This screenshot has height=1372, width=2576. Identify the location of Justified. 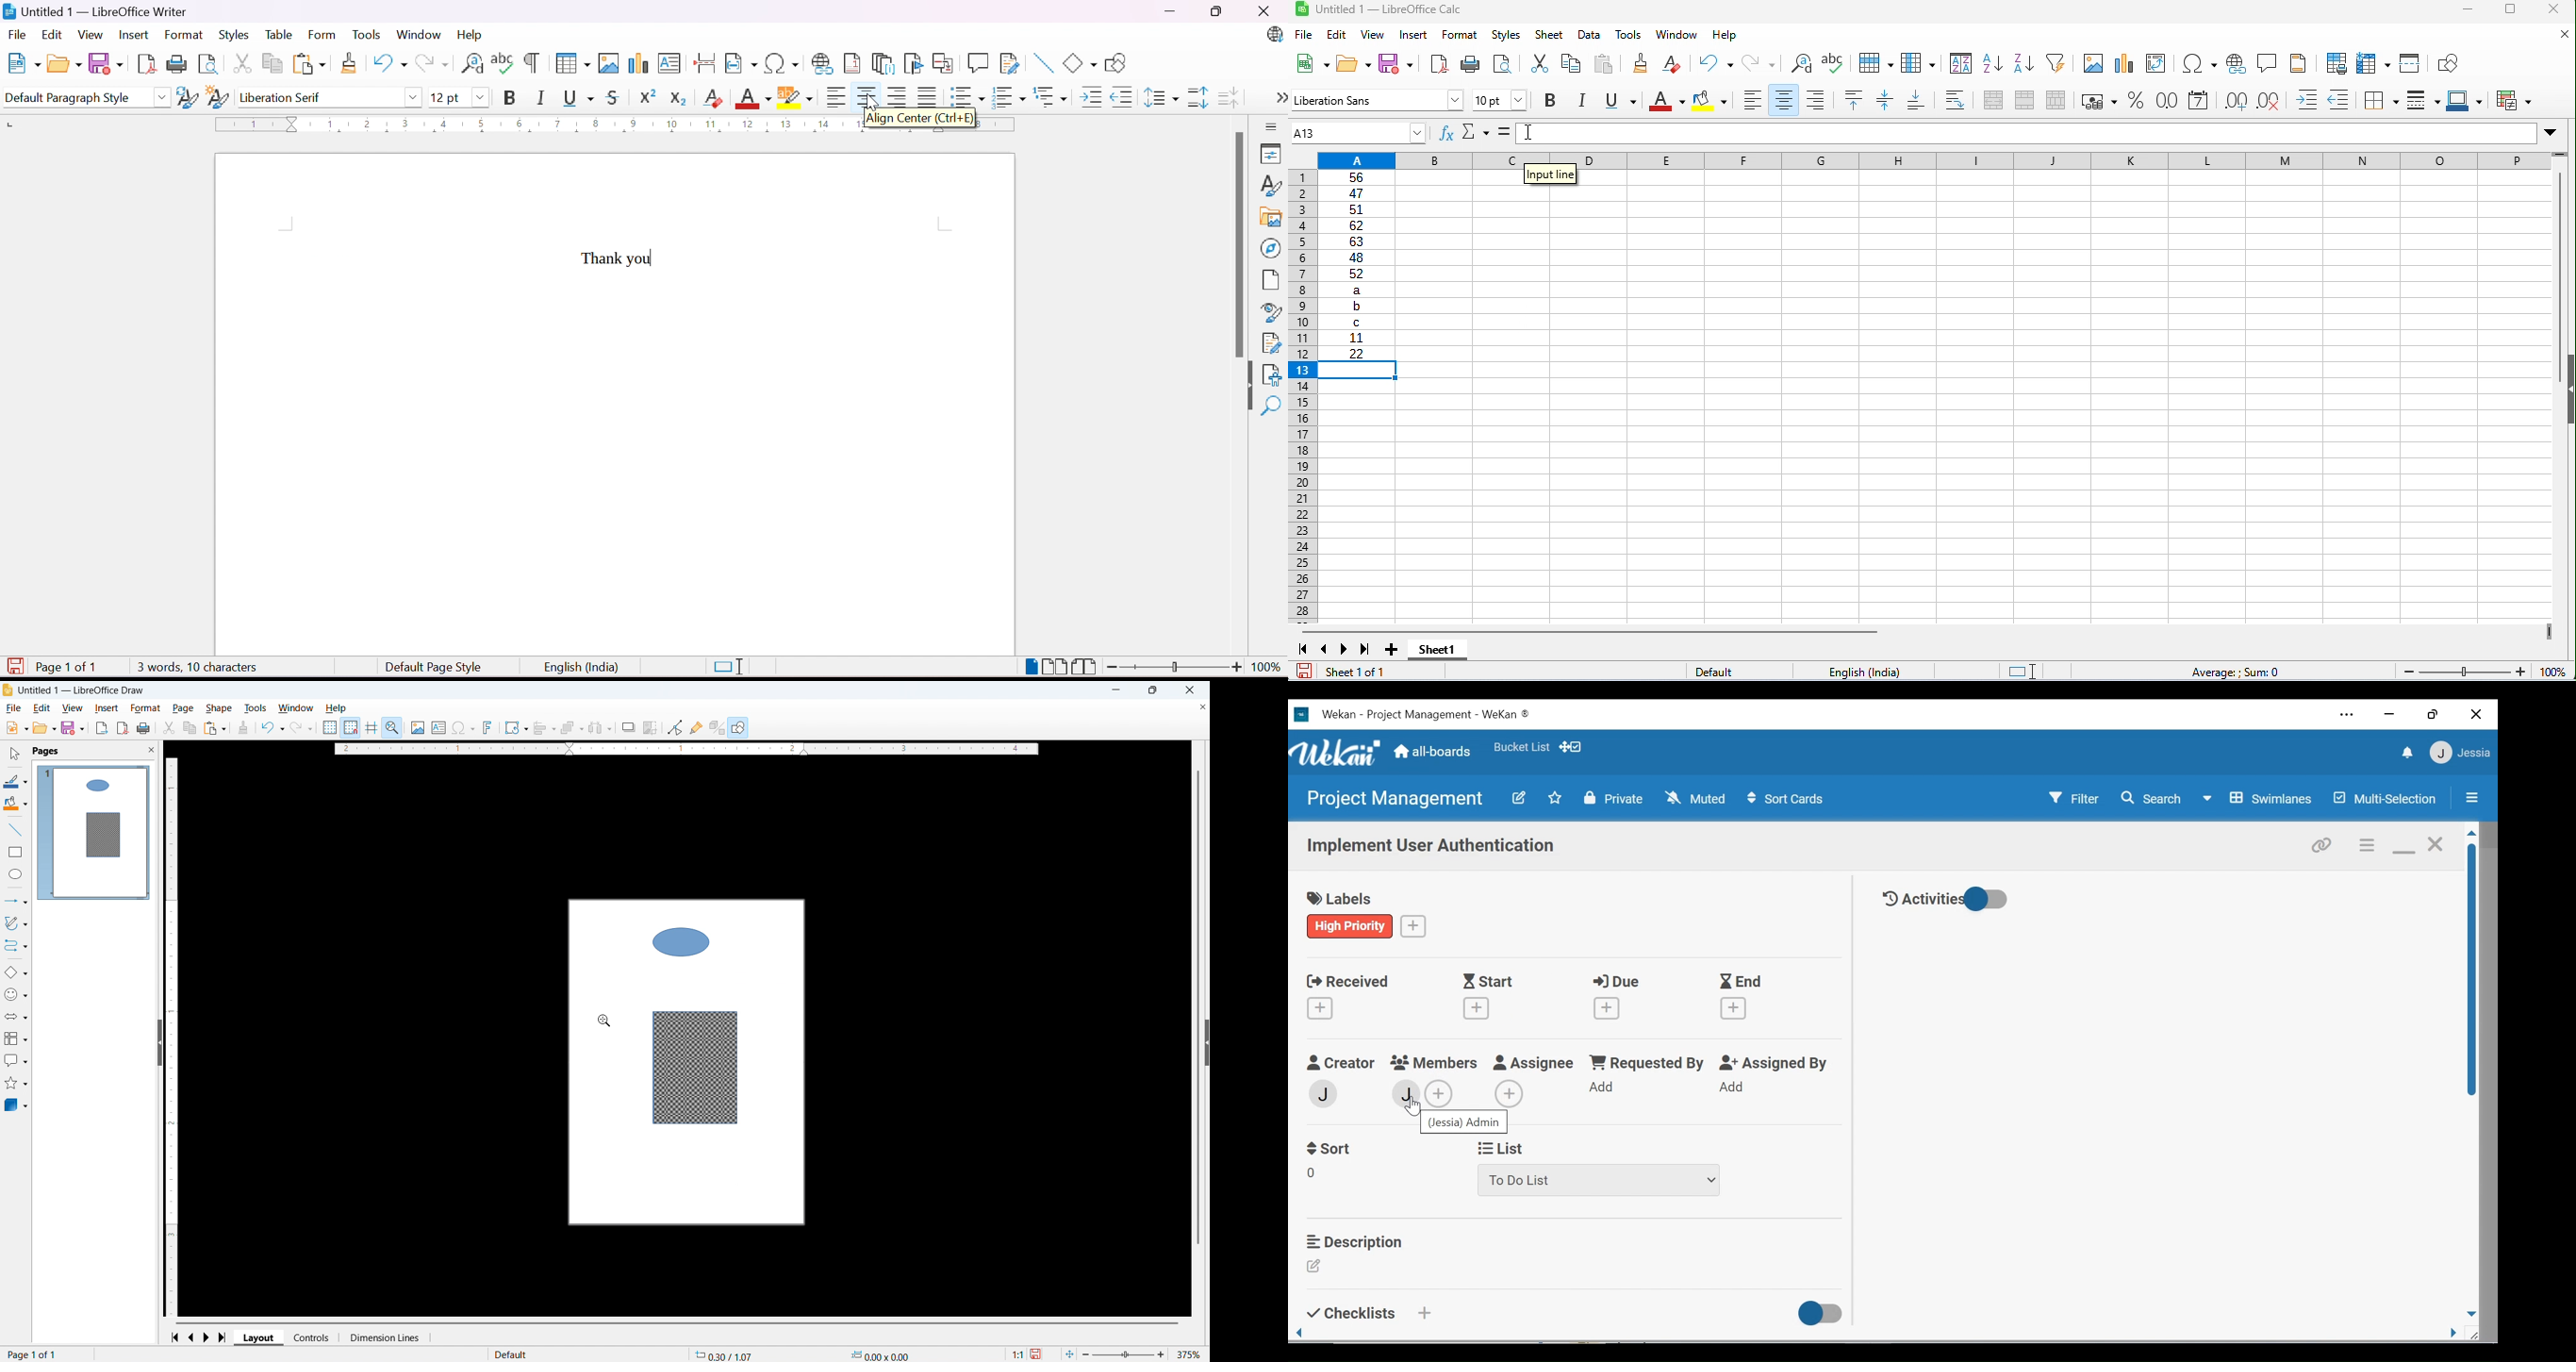
(926, 97).